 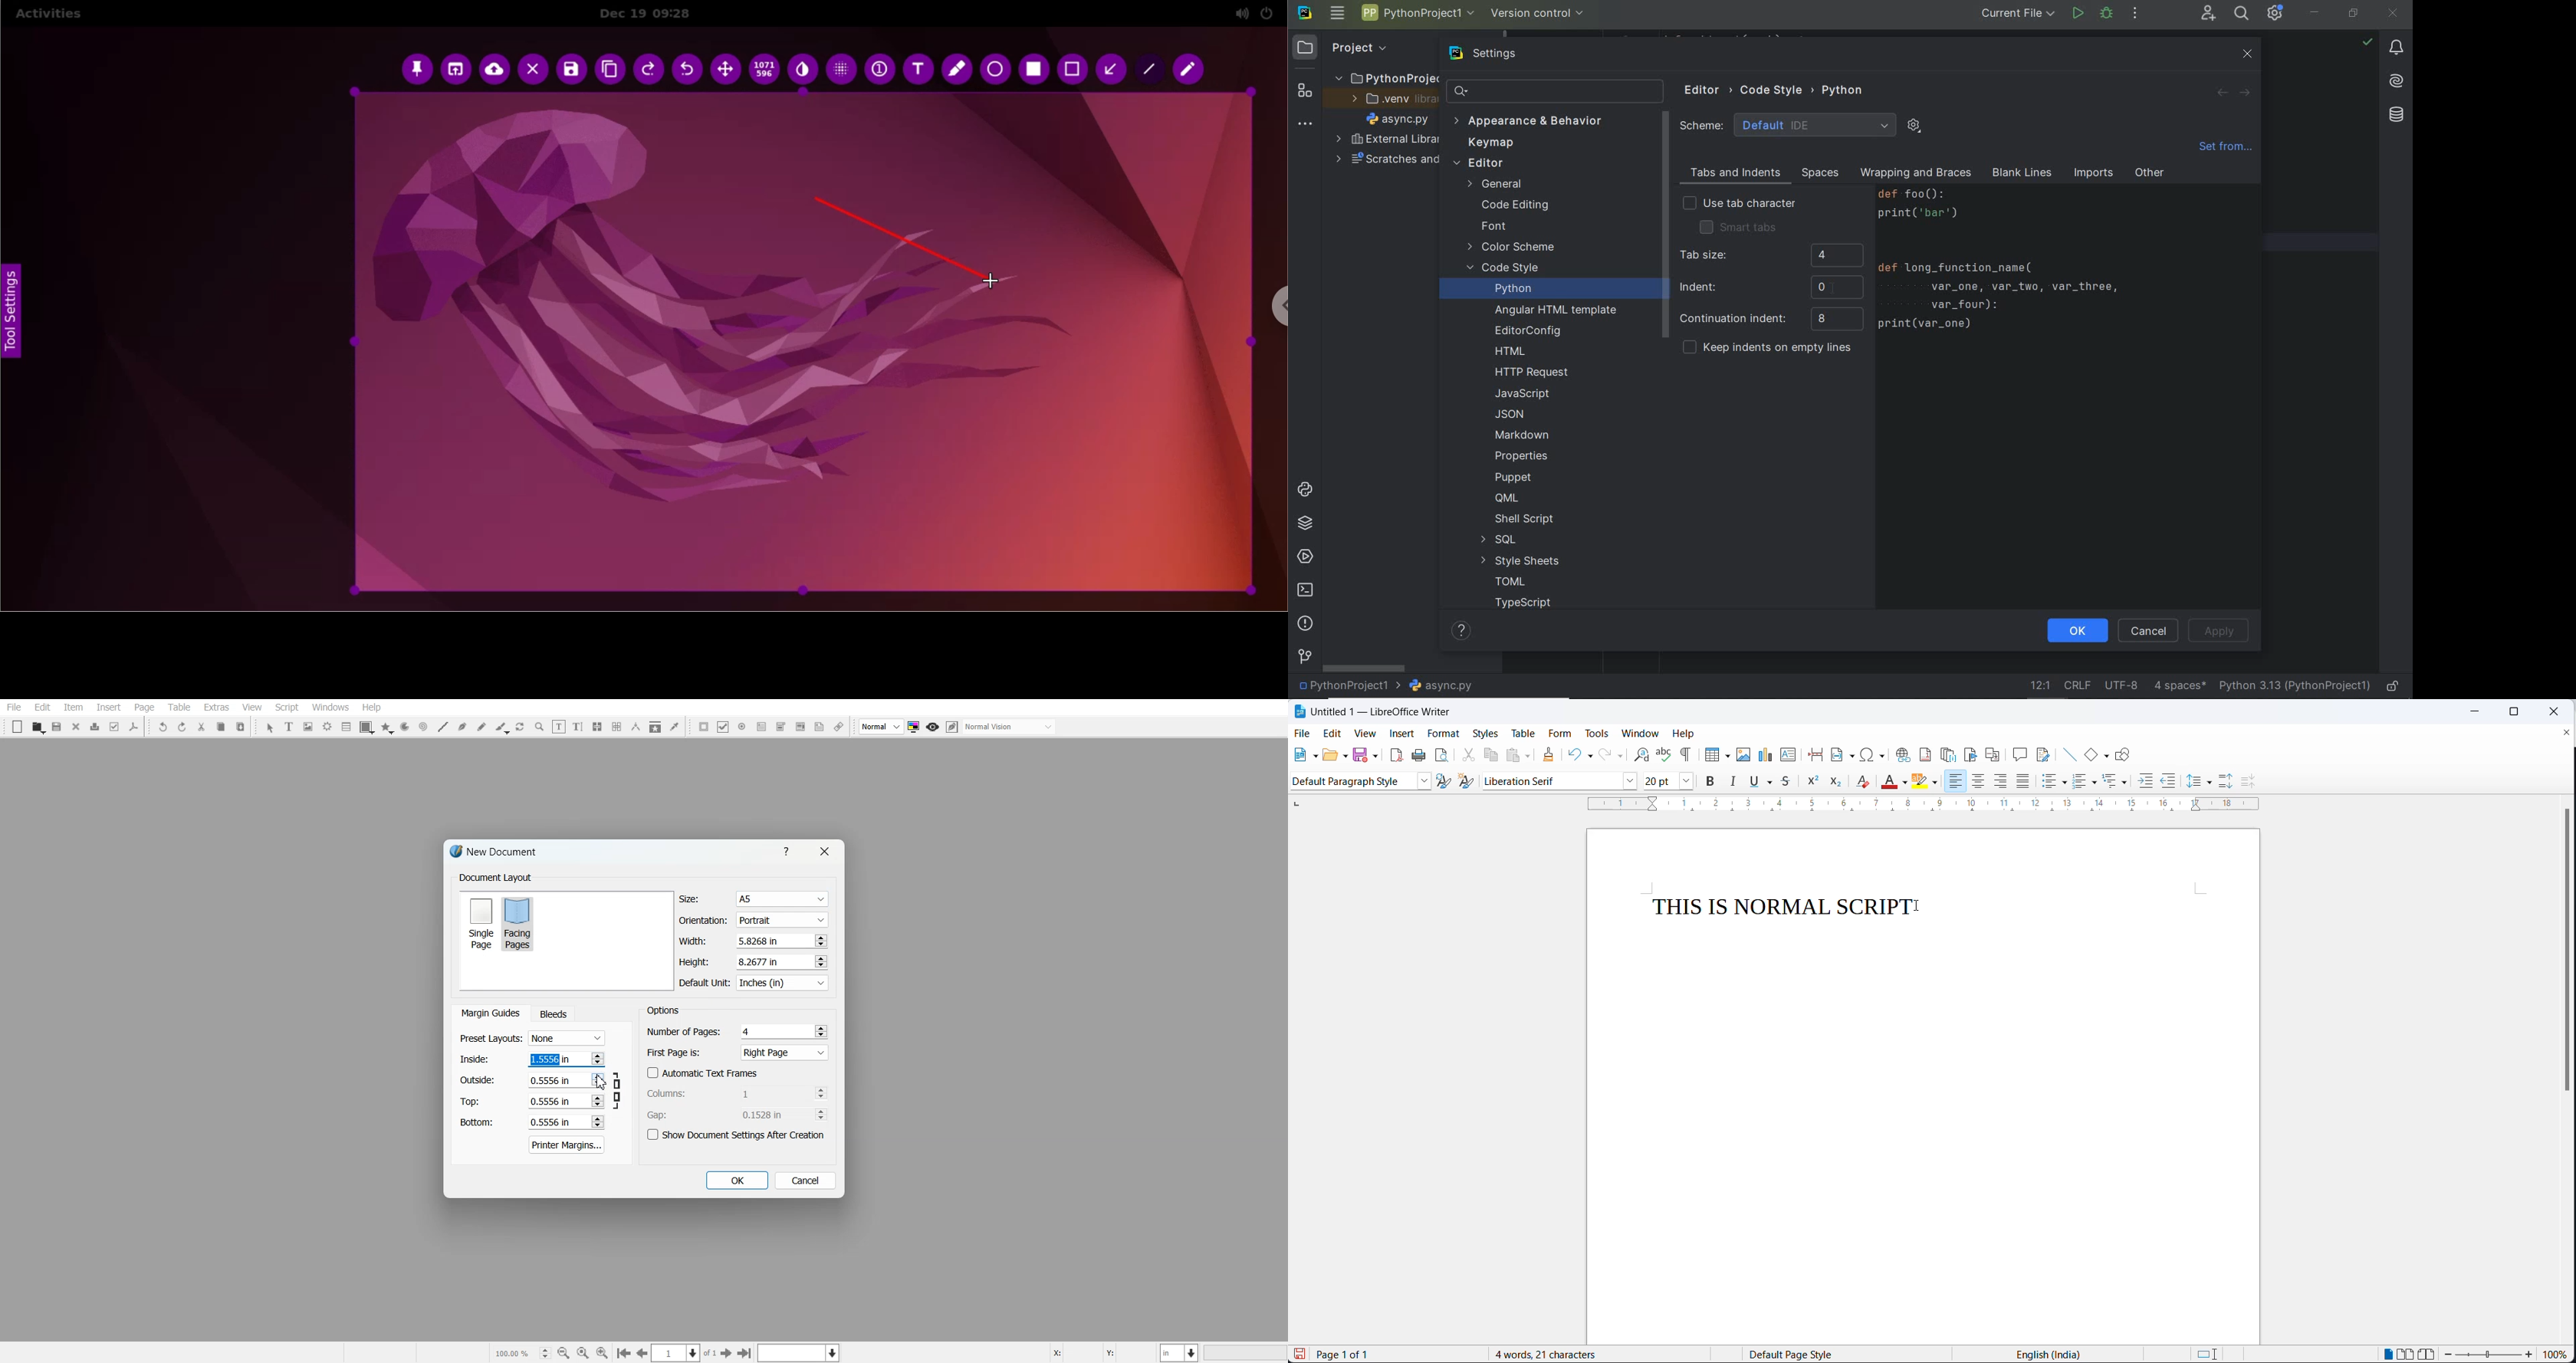 I want to click on find and replace, so click(x=1638, y=754).